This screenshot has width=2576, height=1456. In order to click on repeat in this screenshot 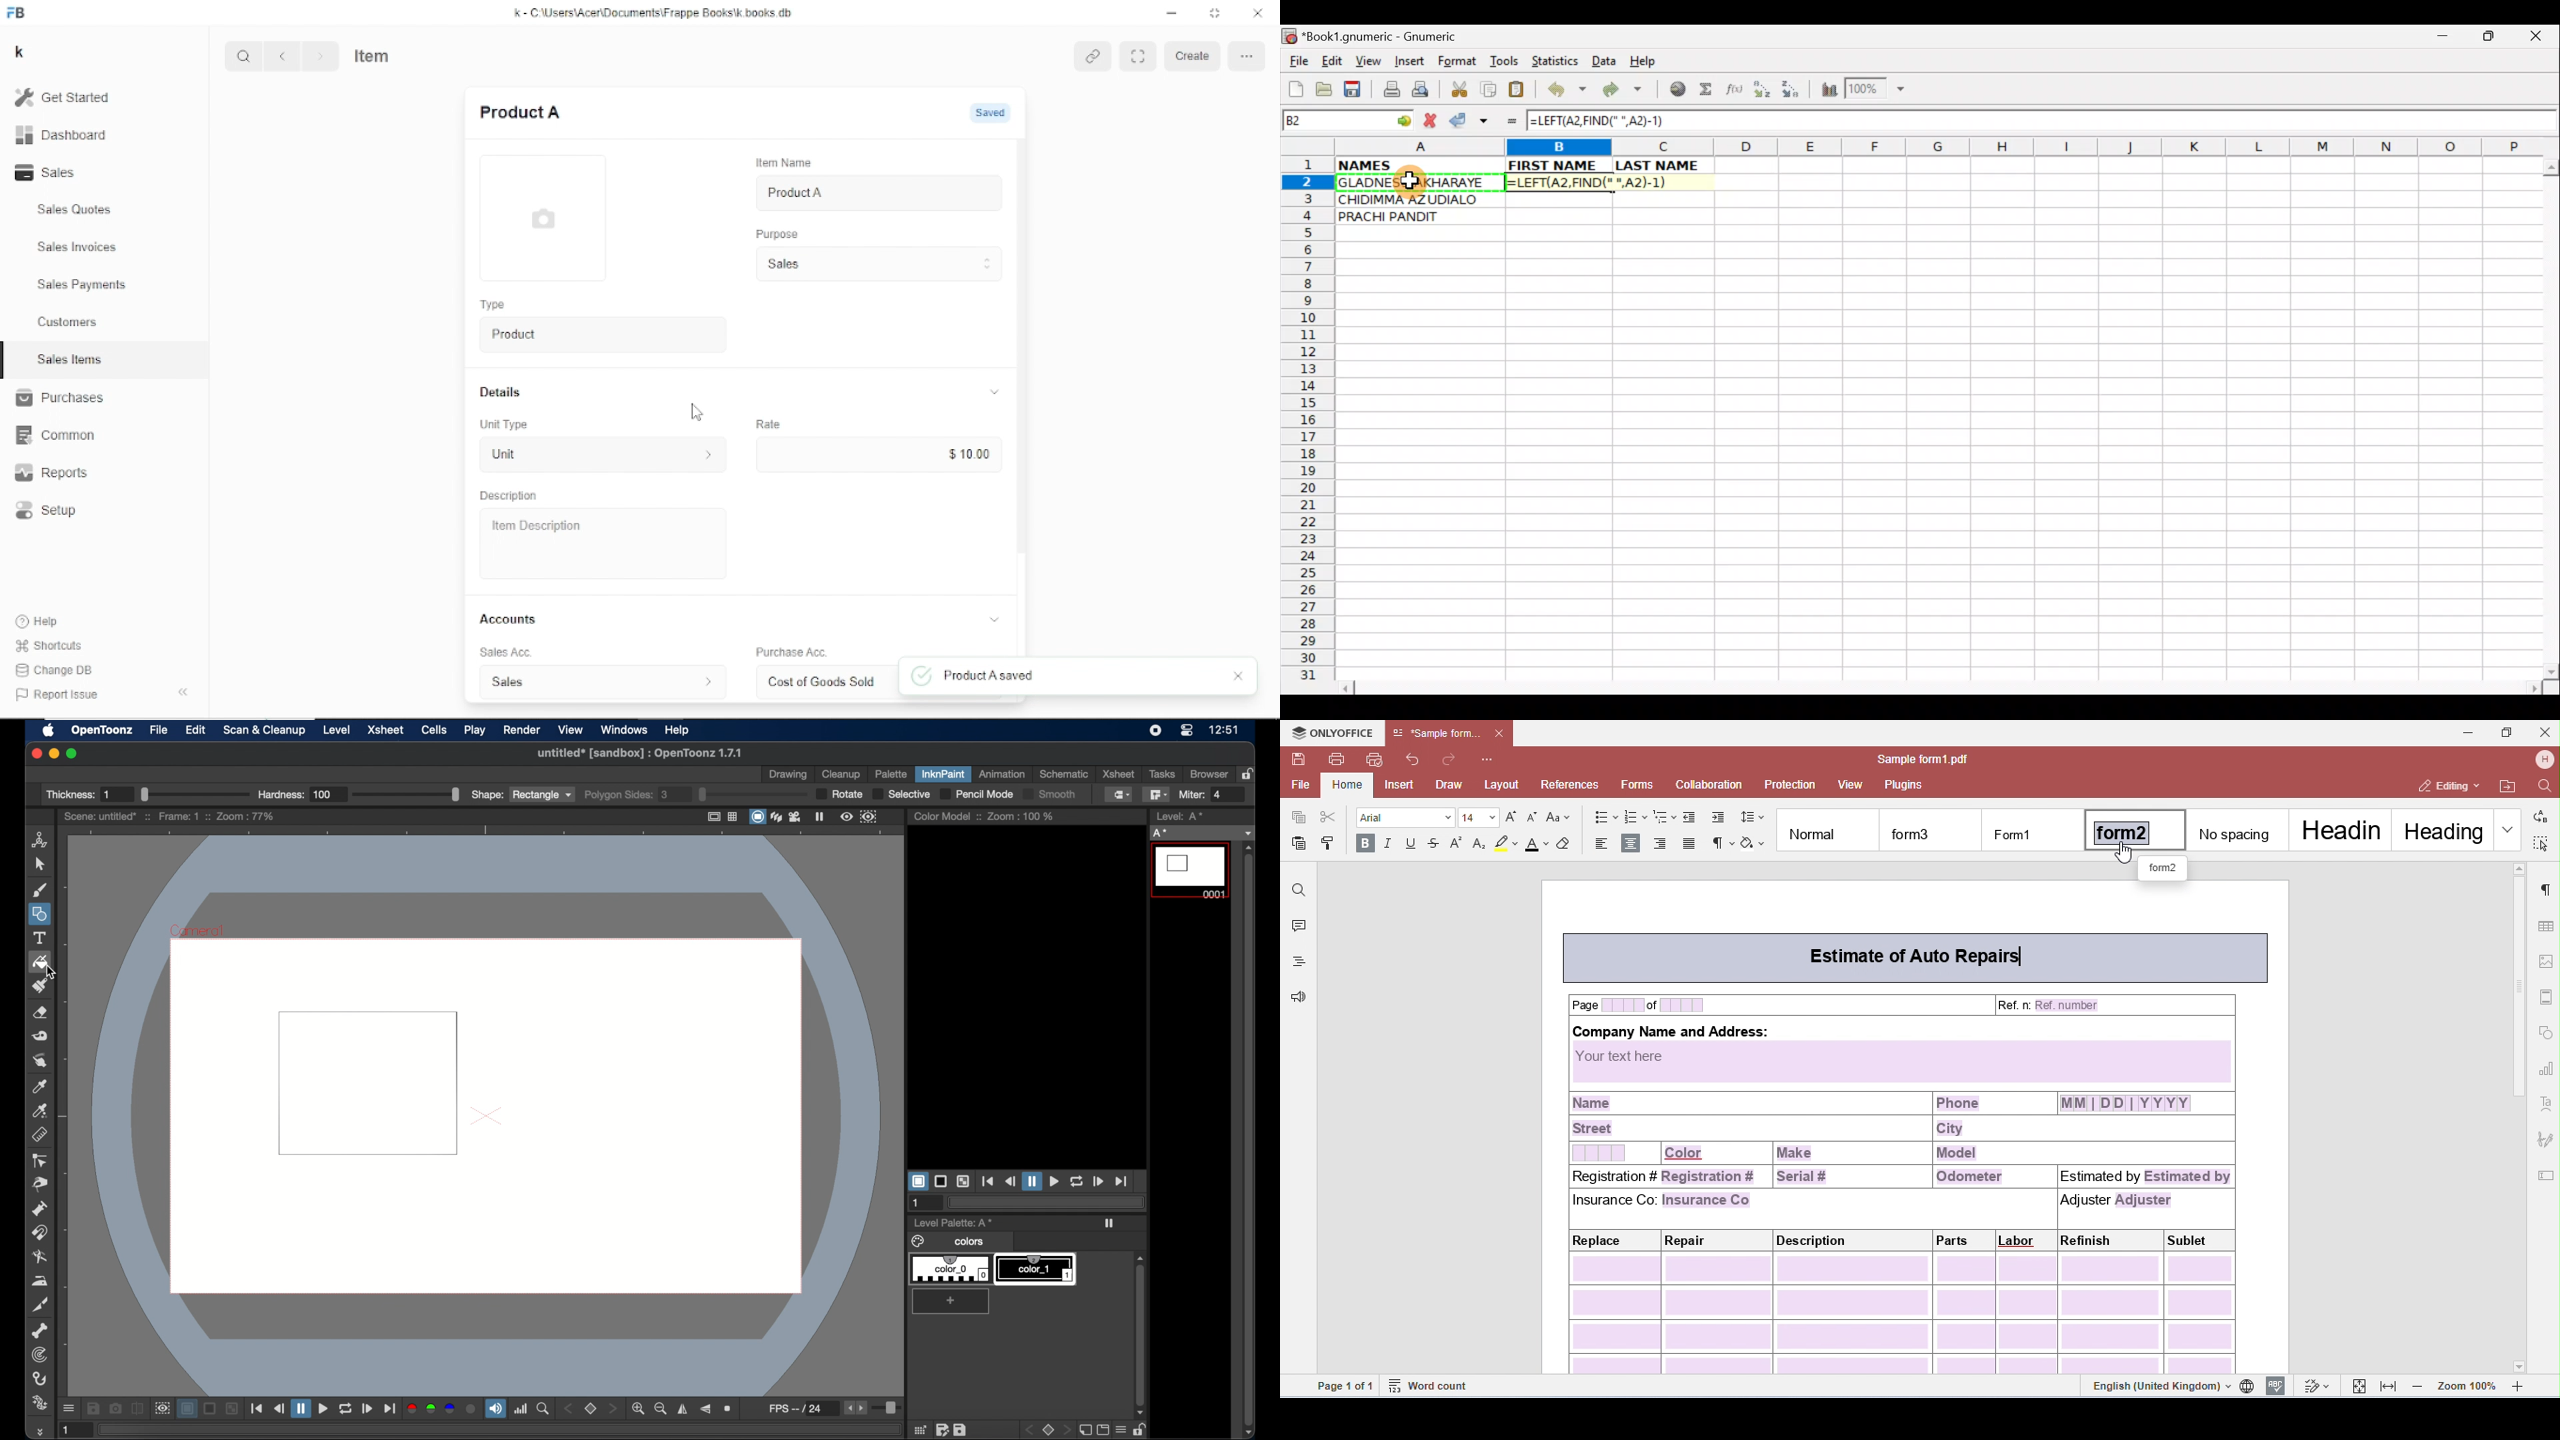, I will do `click(345, 1409)`.